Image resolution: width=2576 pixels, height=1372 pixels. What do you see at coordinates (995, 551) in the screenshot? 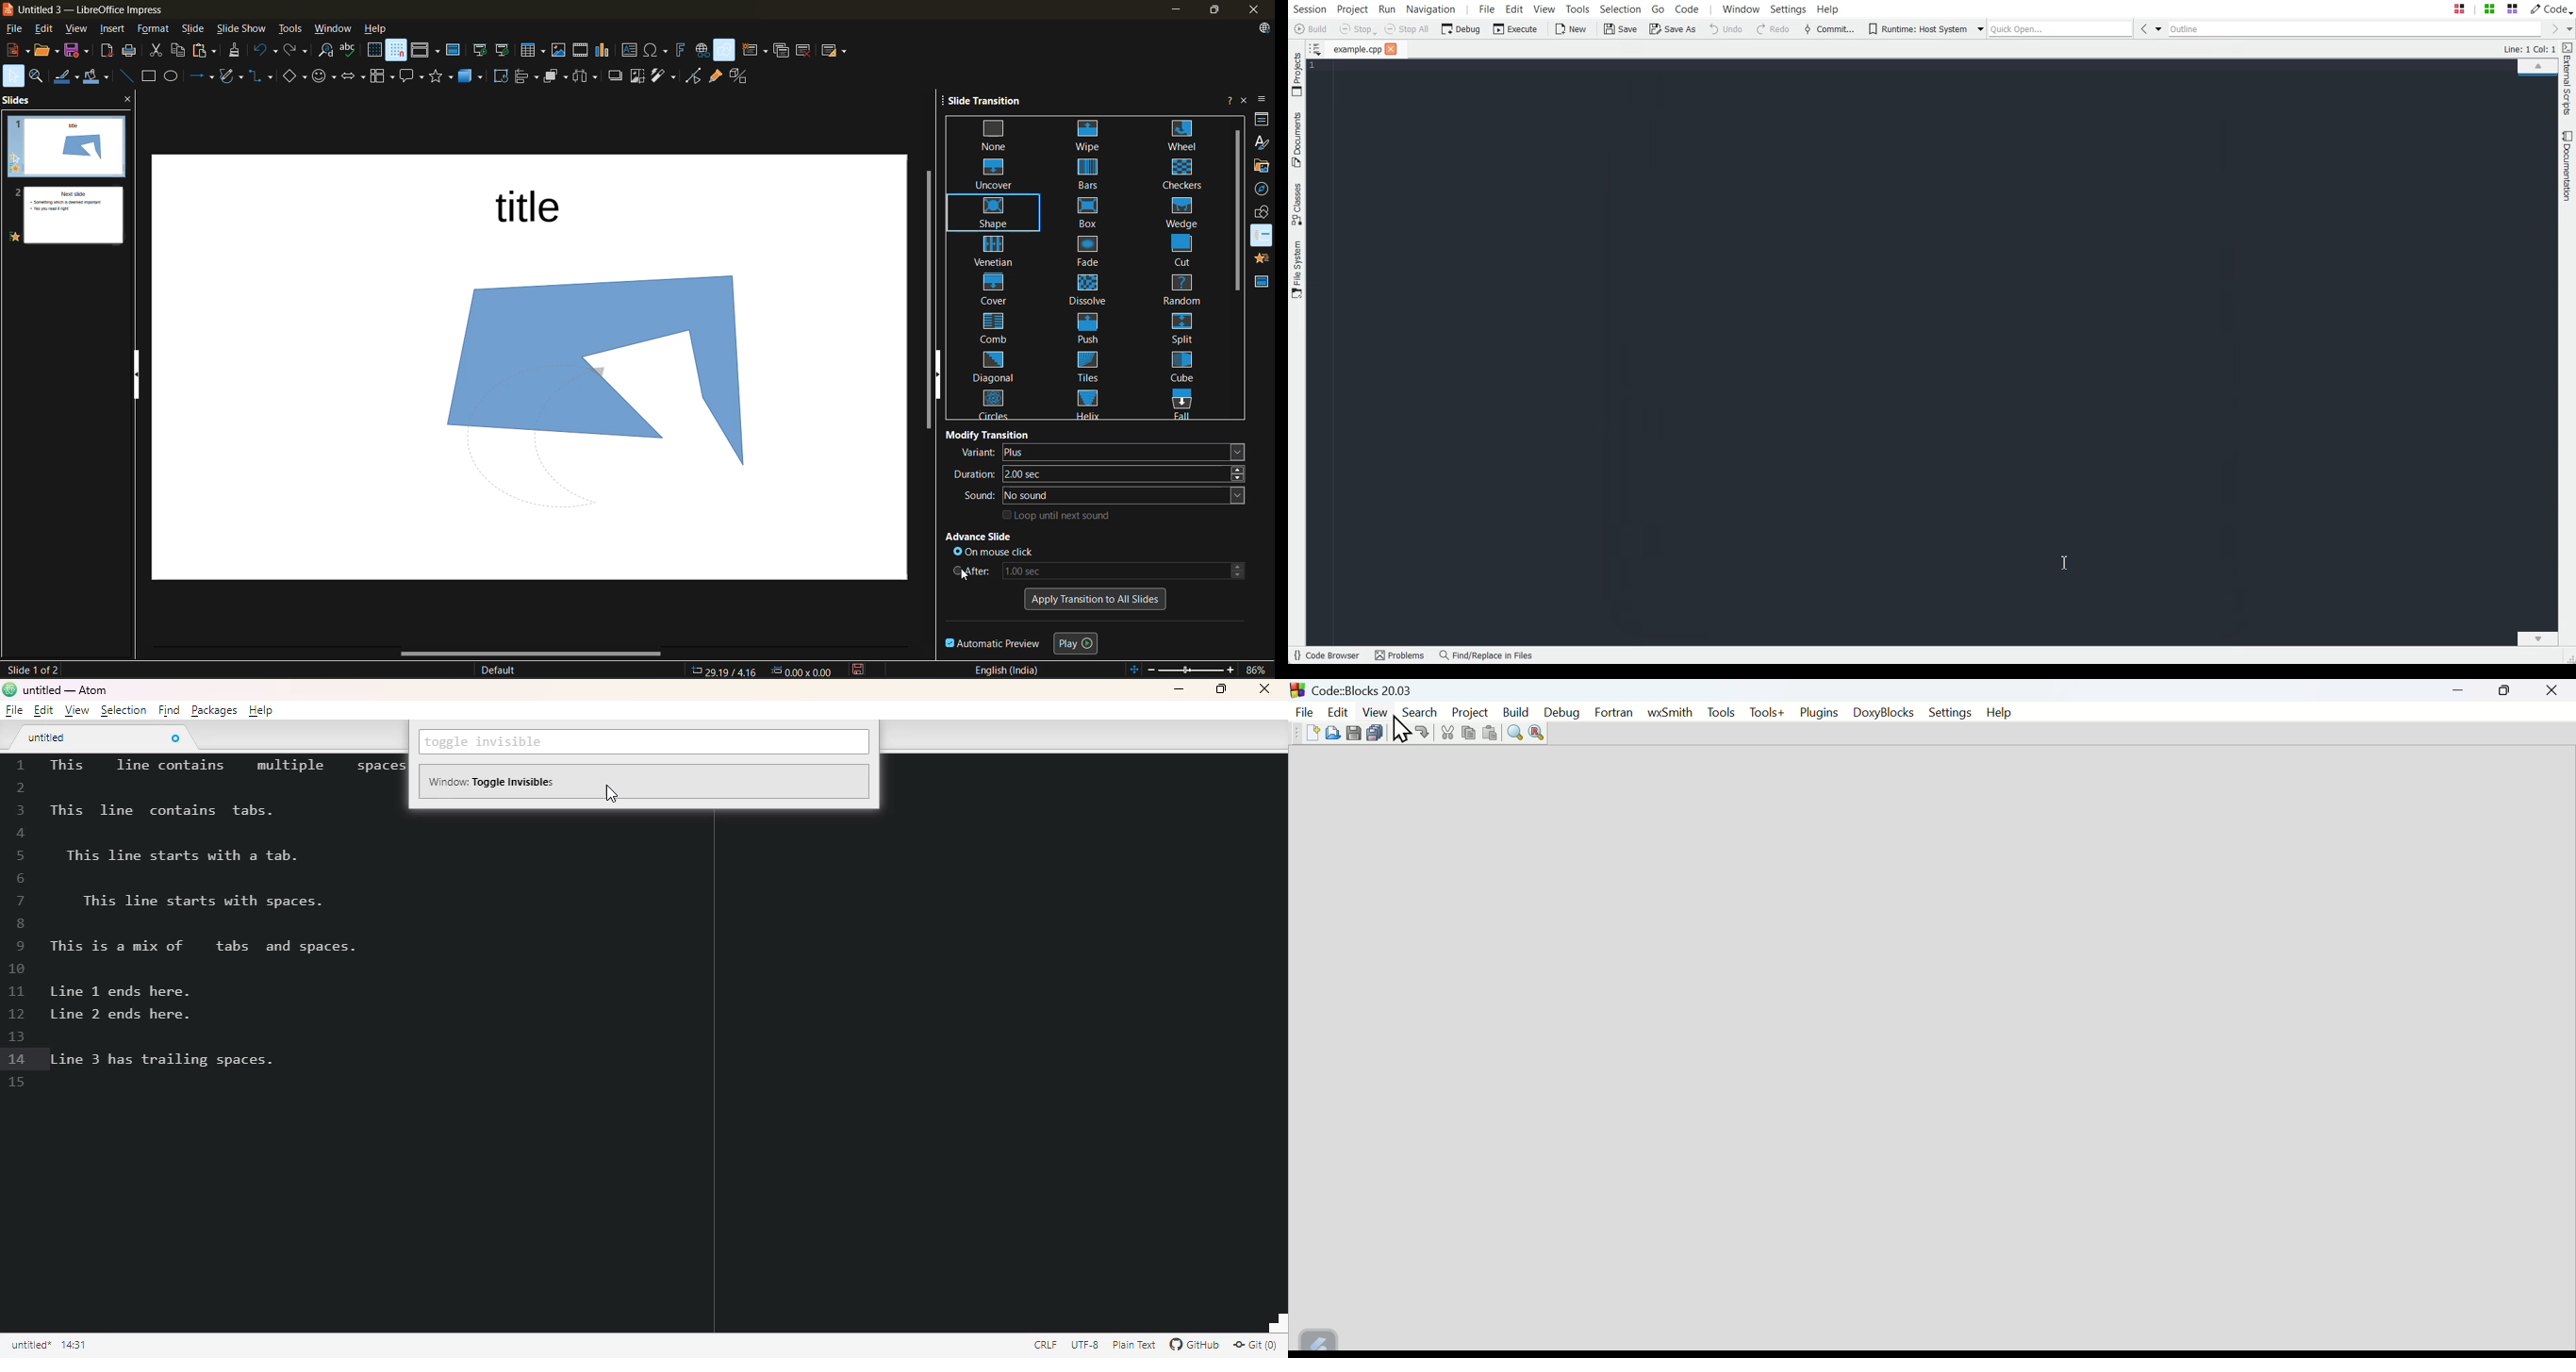
I see `on mouse click` at bounding box center [995, 551].